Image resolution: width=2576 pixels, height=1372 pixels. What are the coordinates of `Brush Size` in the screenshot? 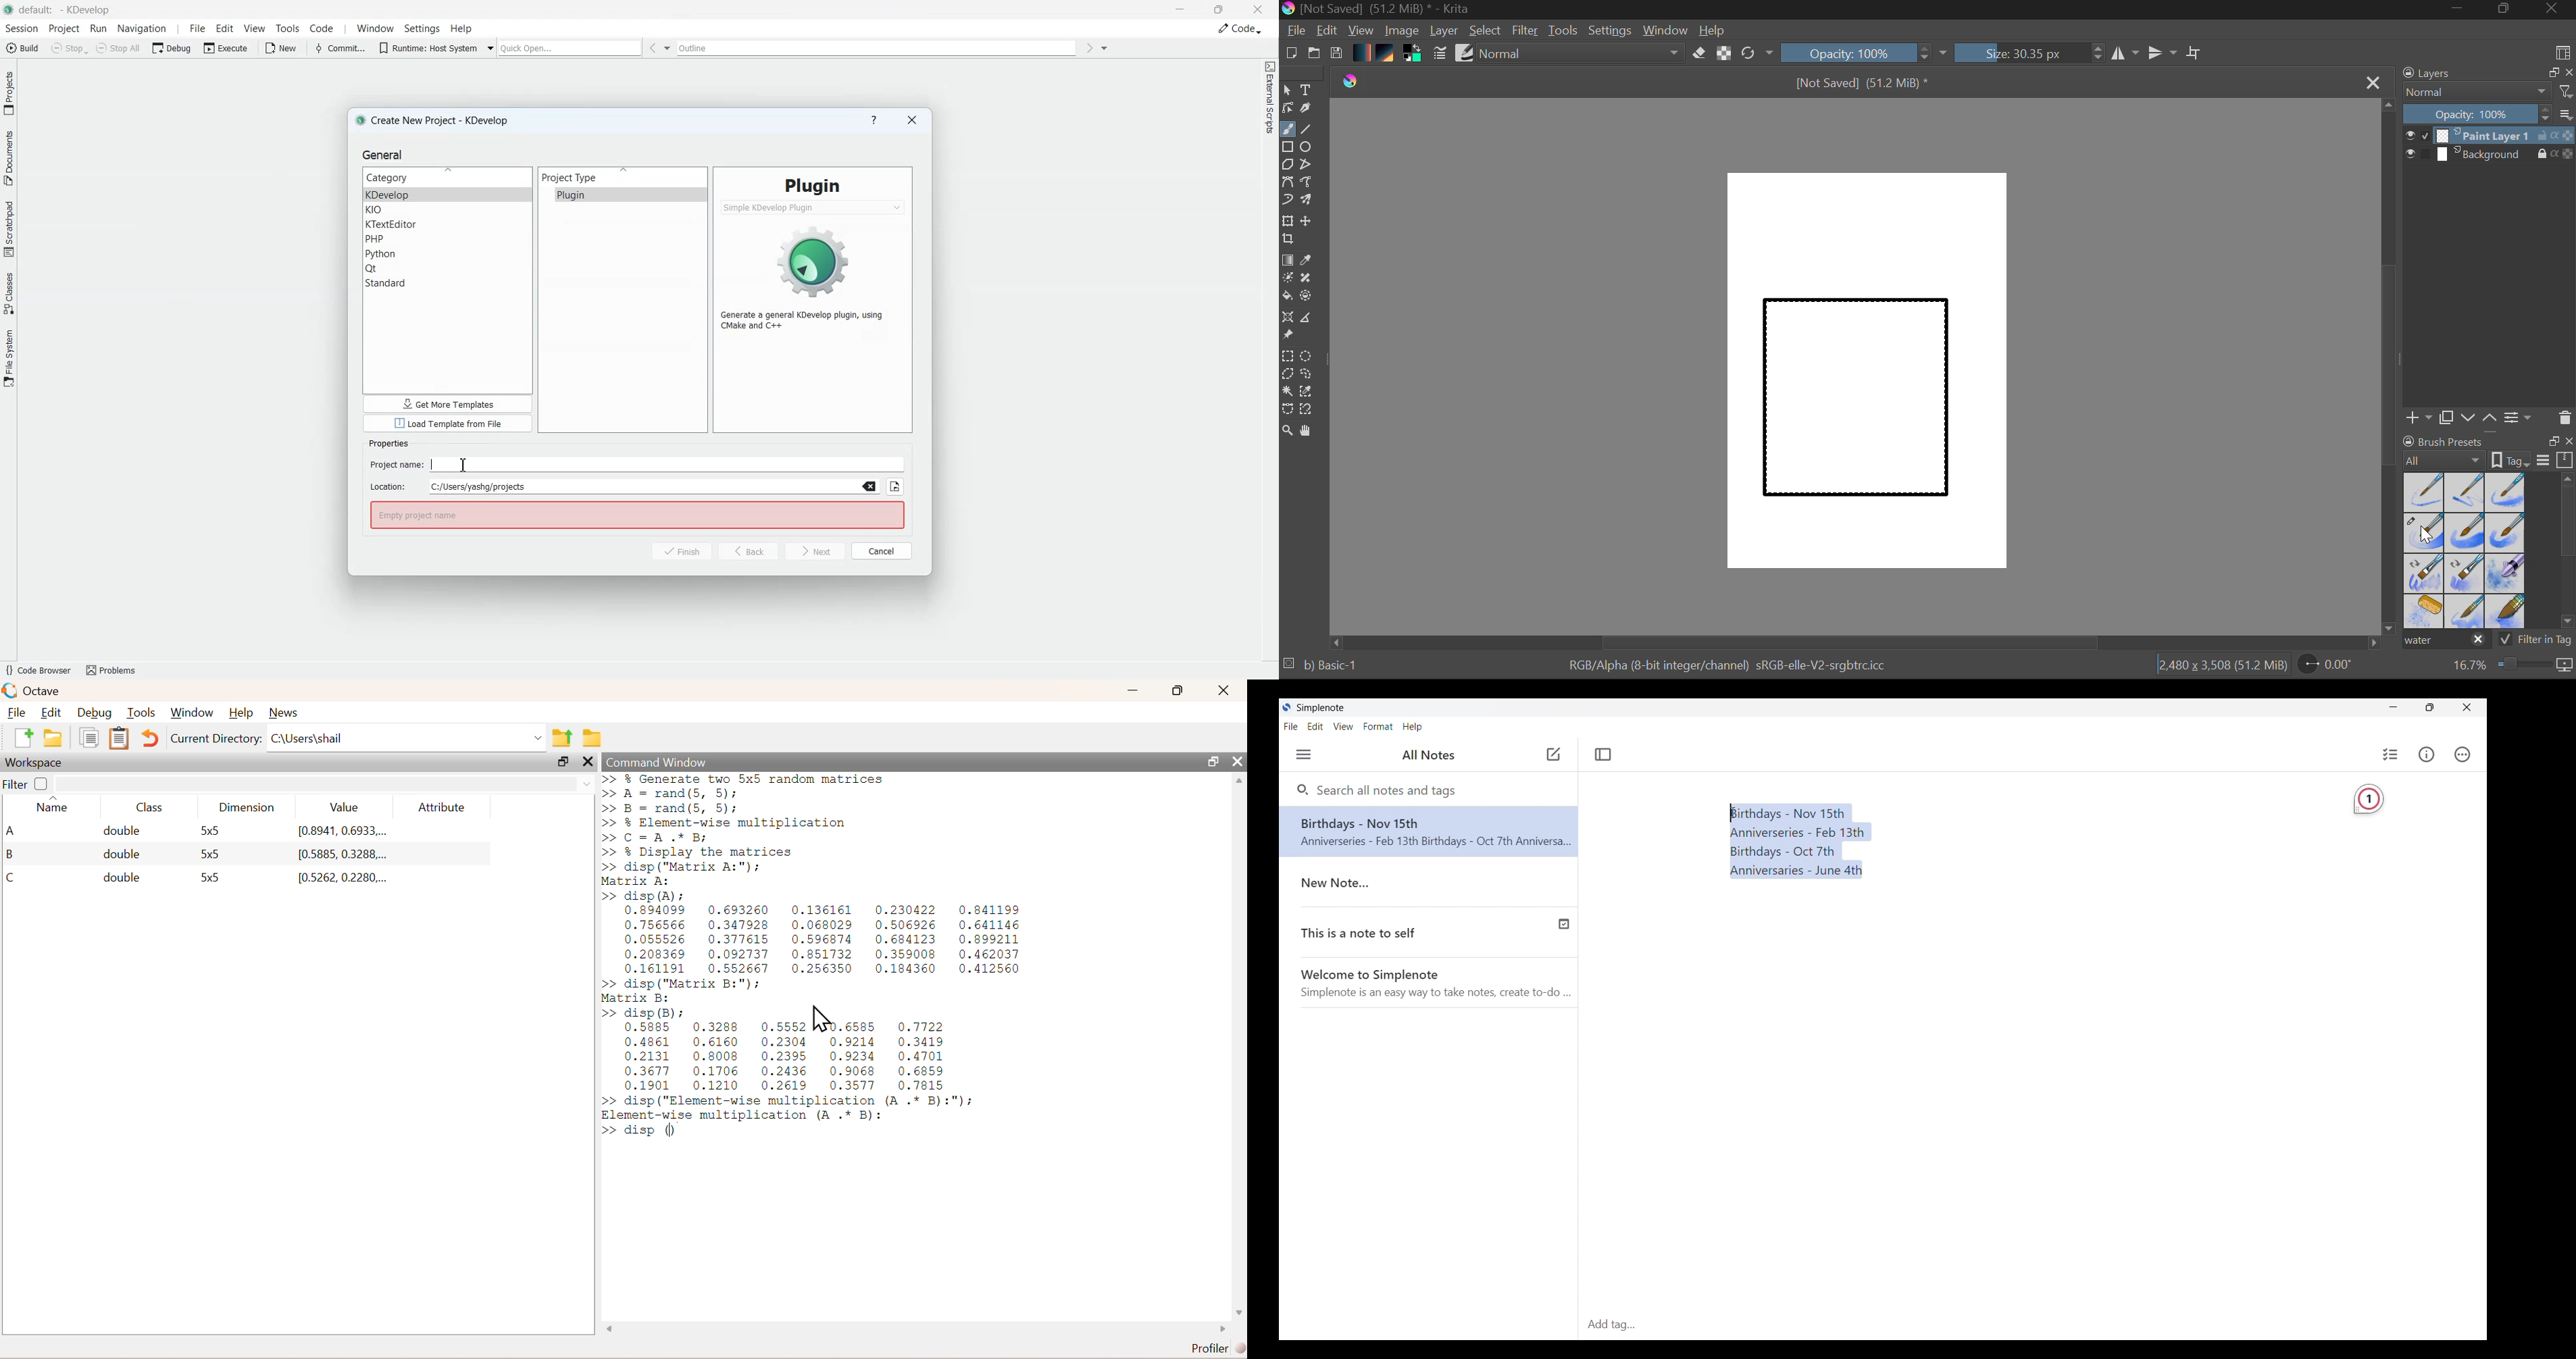 It's located at (2030, 53).